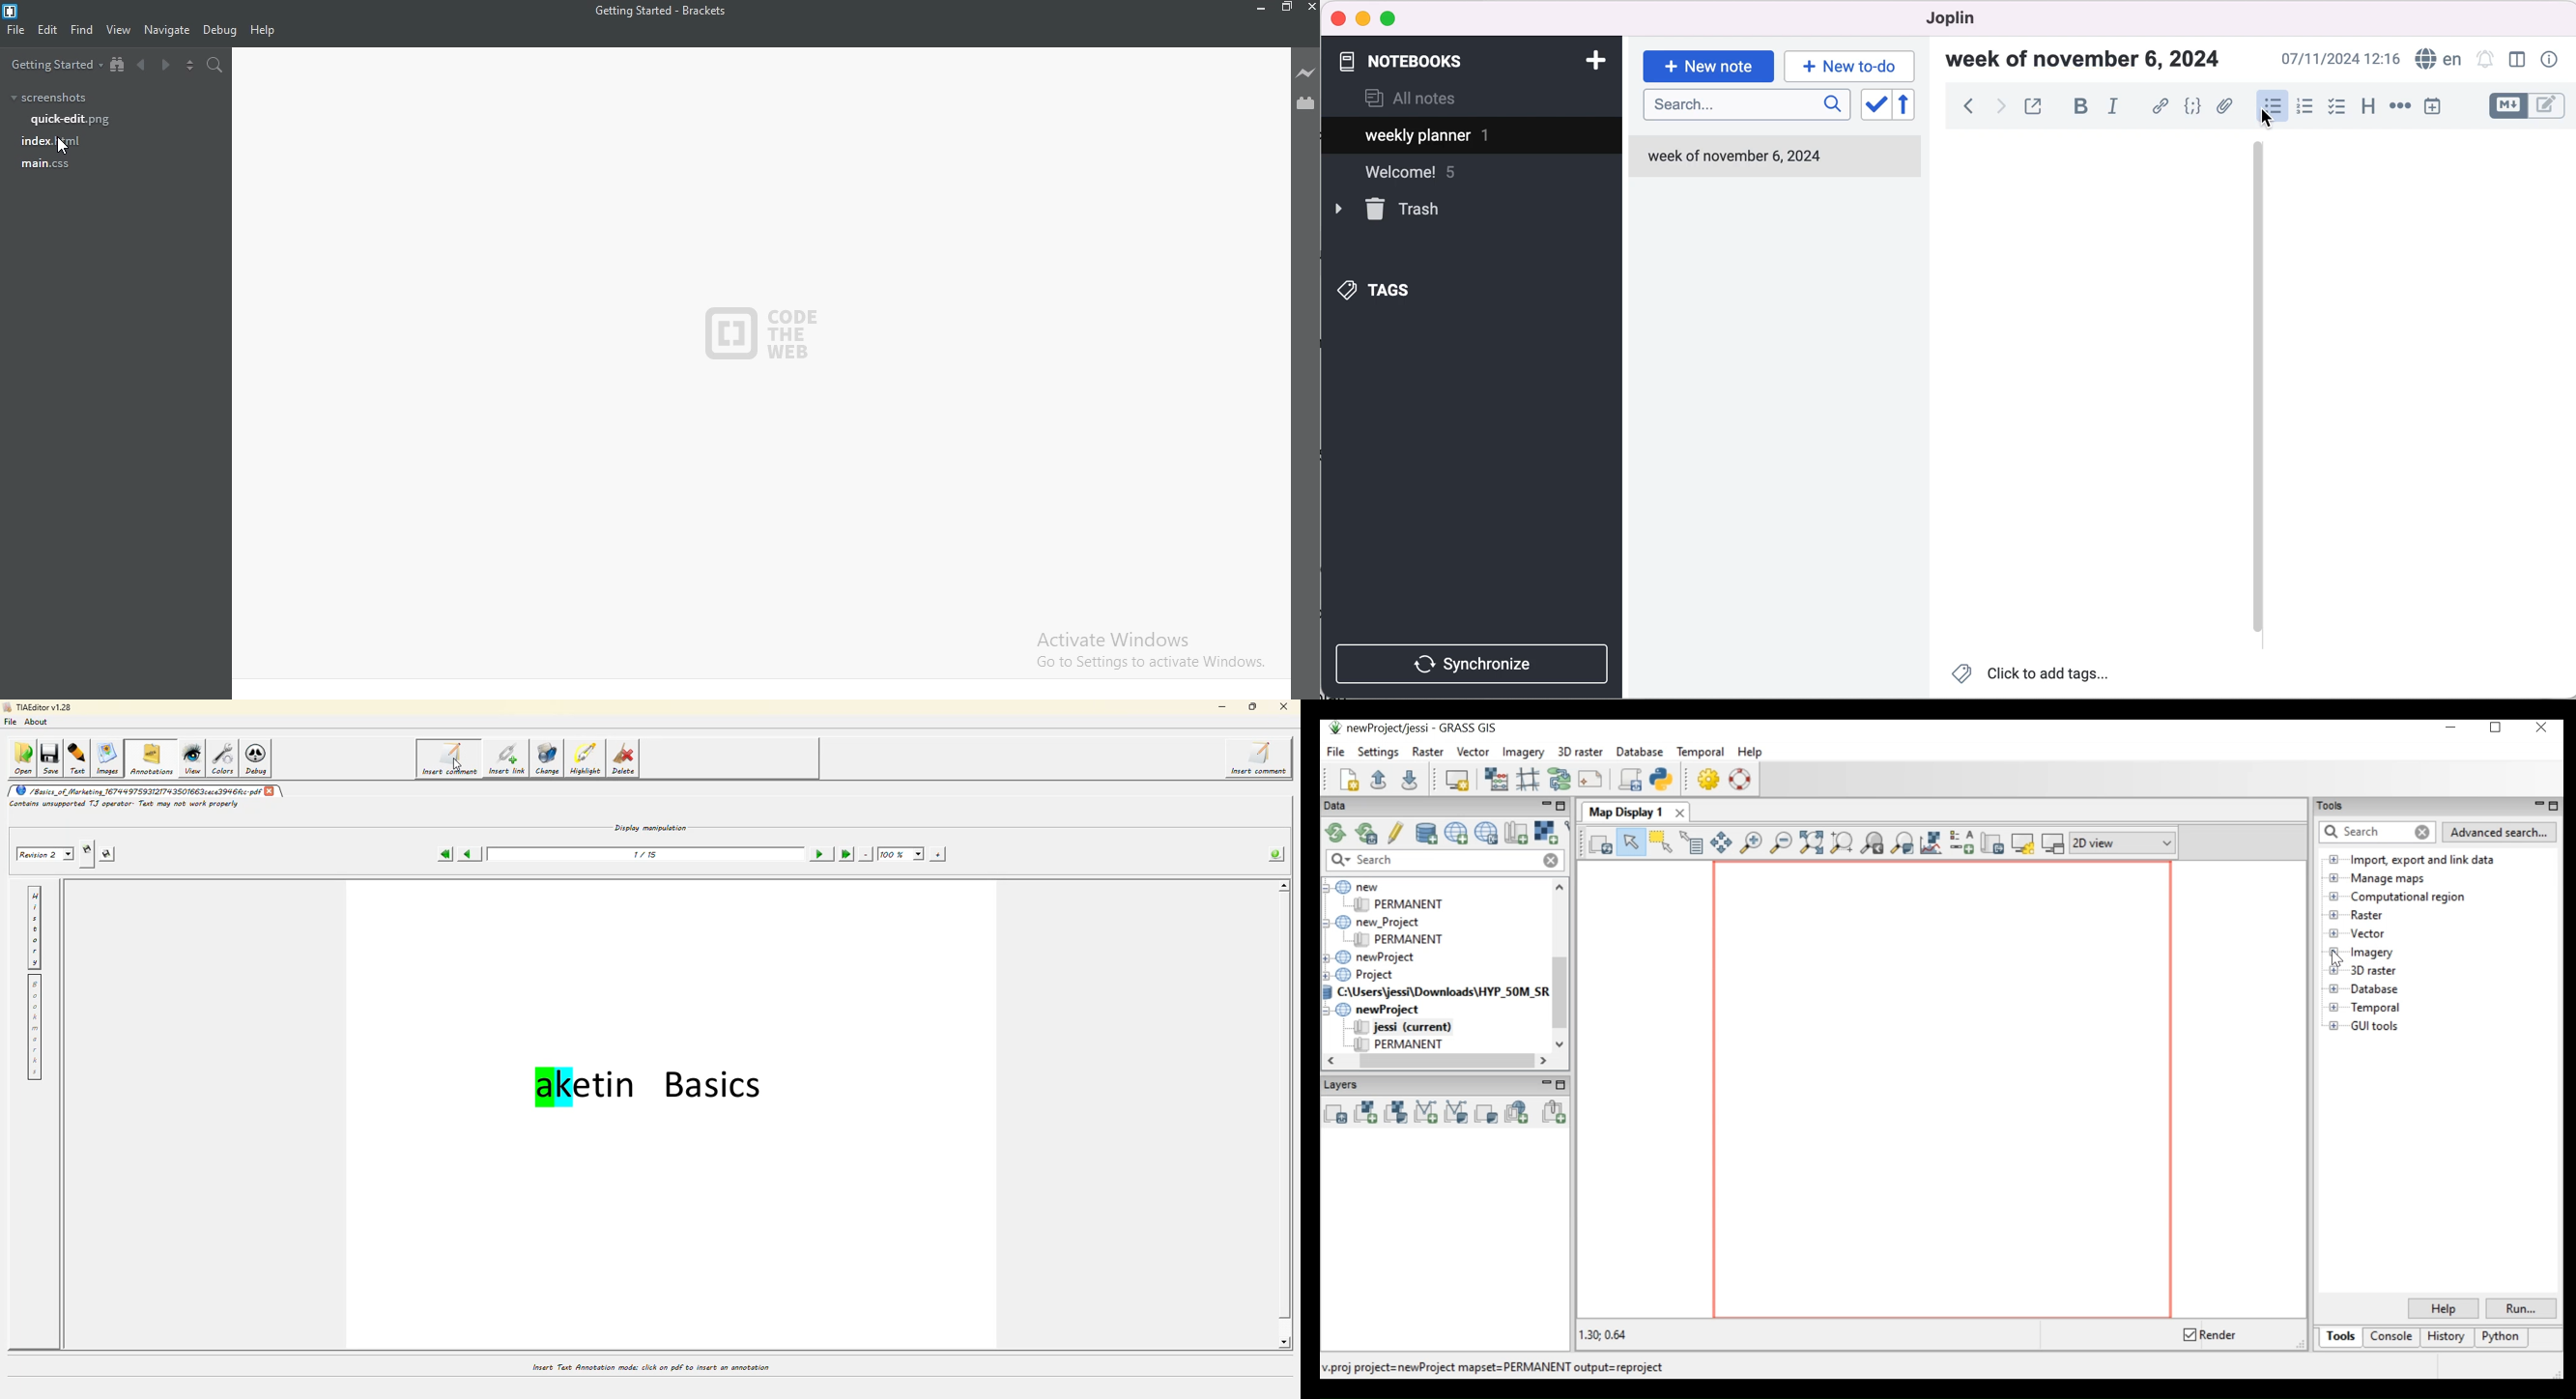  Describe the element at coordinates (1411, 61) in the screenshot. I see `notebooks` at that location.